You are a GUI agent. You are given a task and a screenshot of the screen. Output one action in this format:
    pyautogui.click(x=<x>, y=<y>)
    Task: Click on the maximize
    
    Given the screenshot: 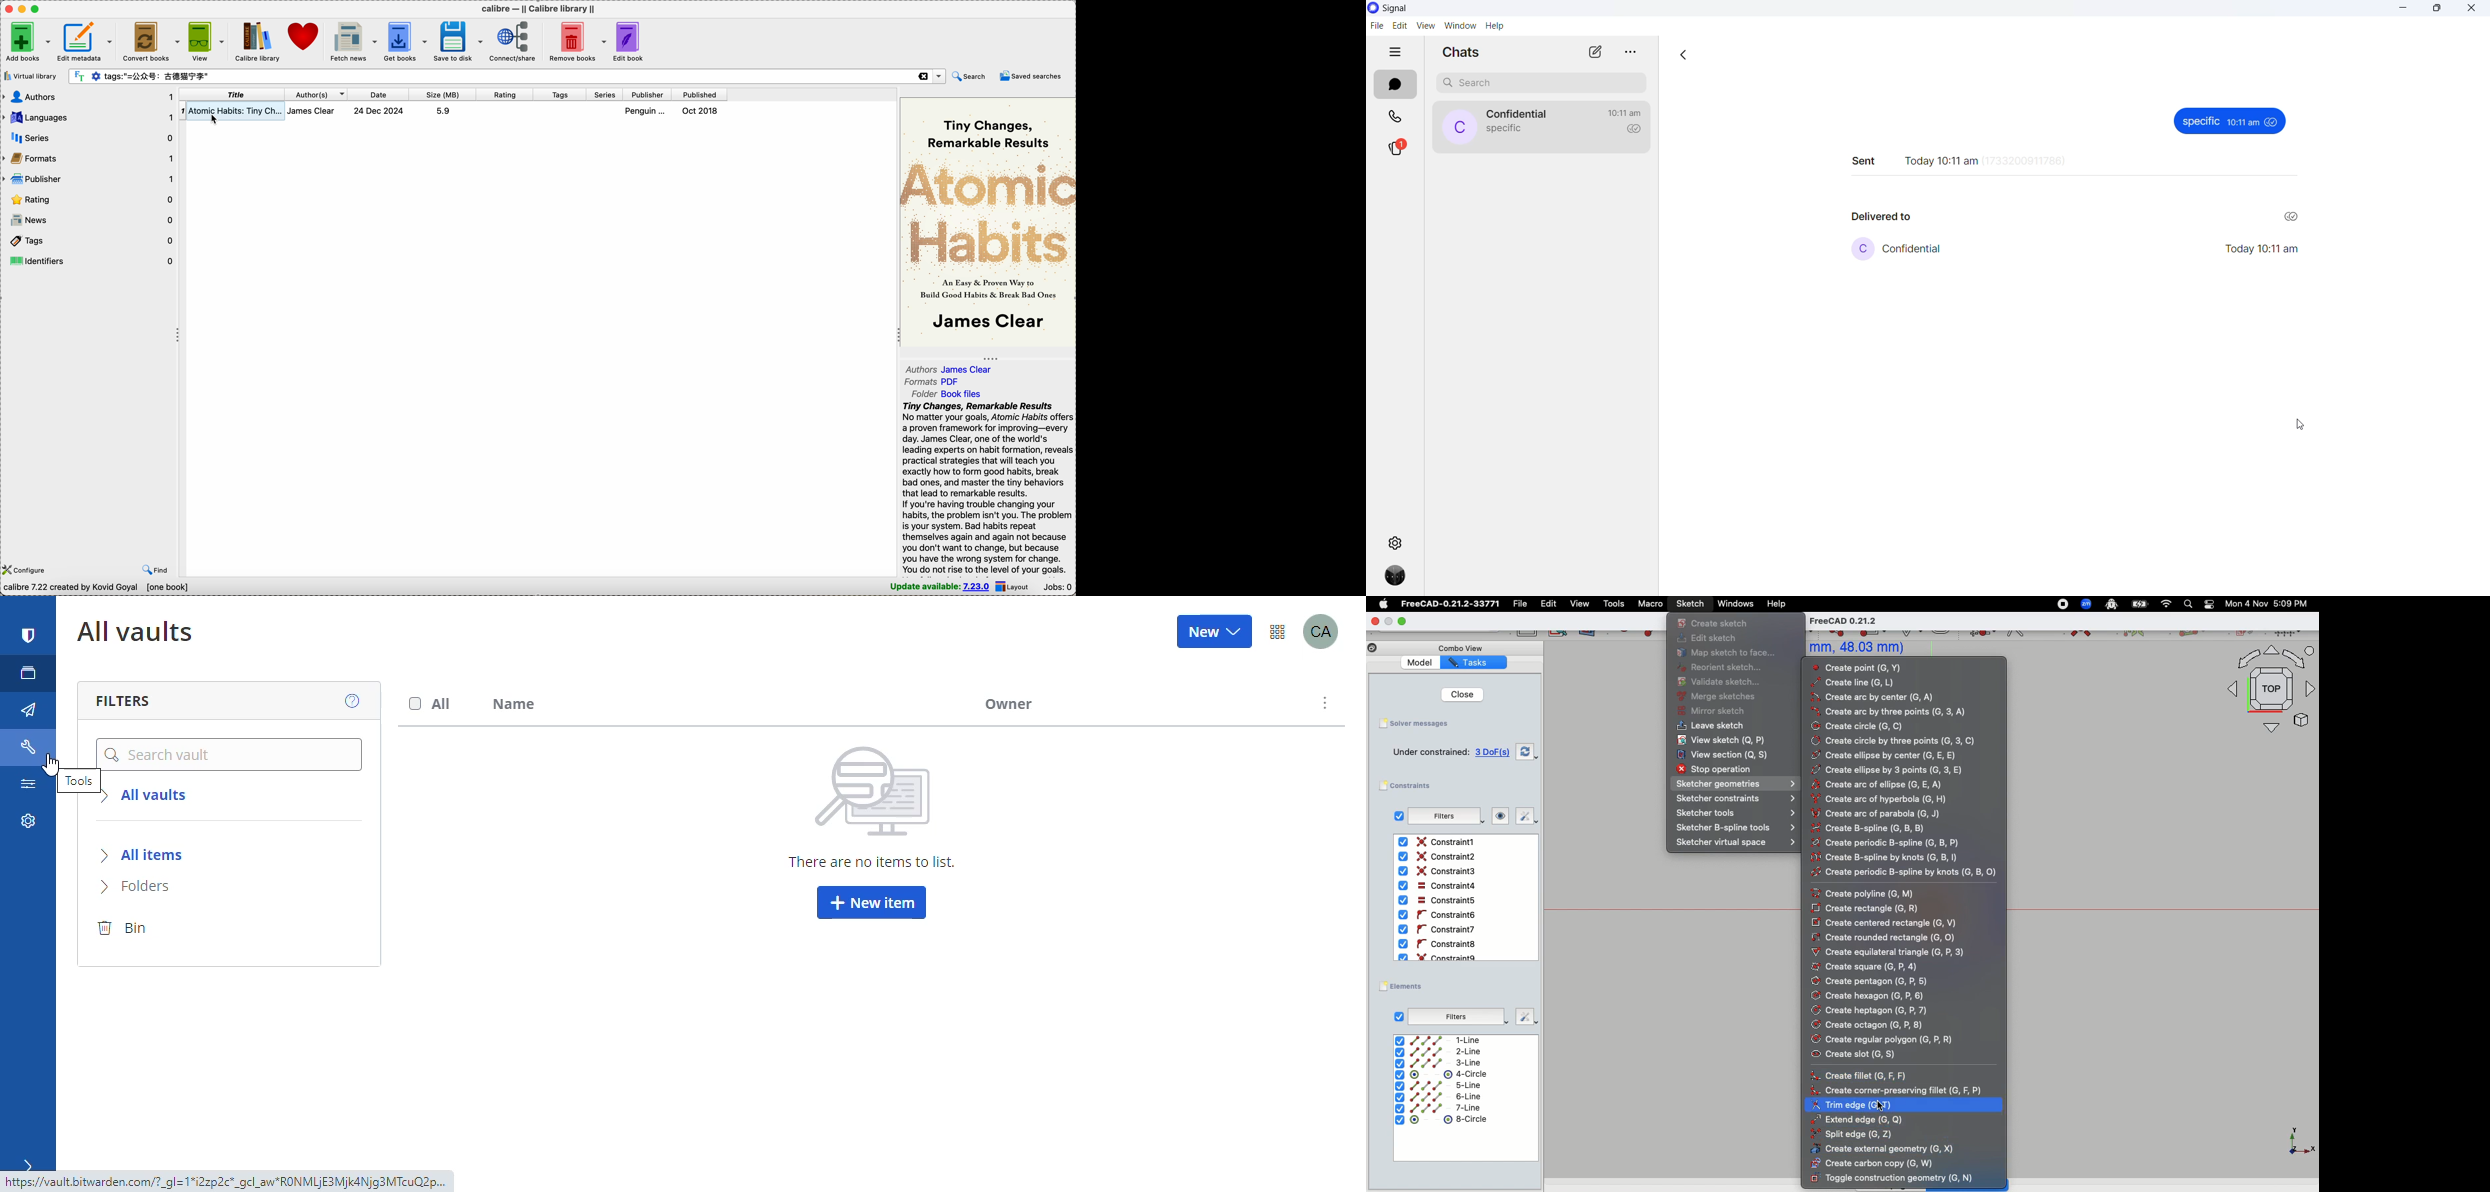 What is the action you would take?
    pyautogui.click(x=36, y=9)
    